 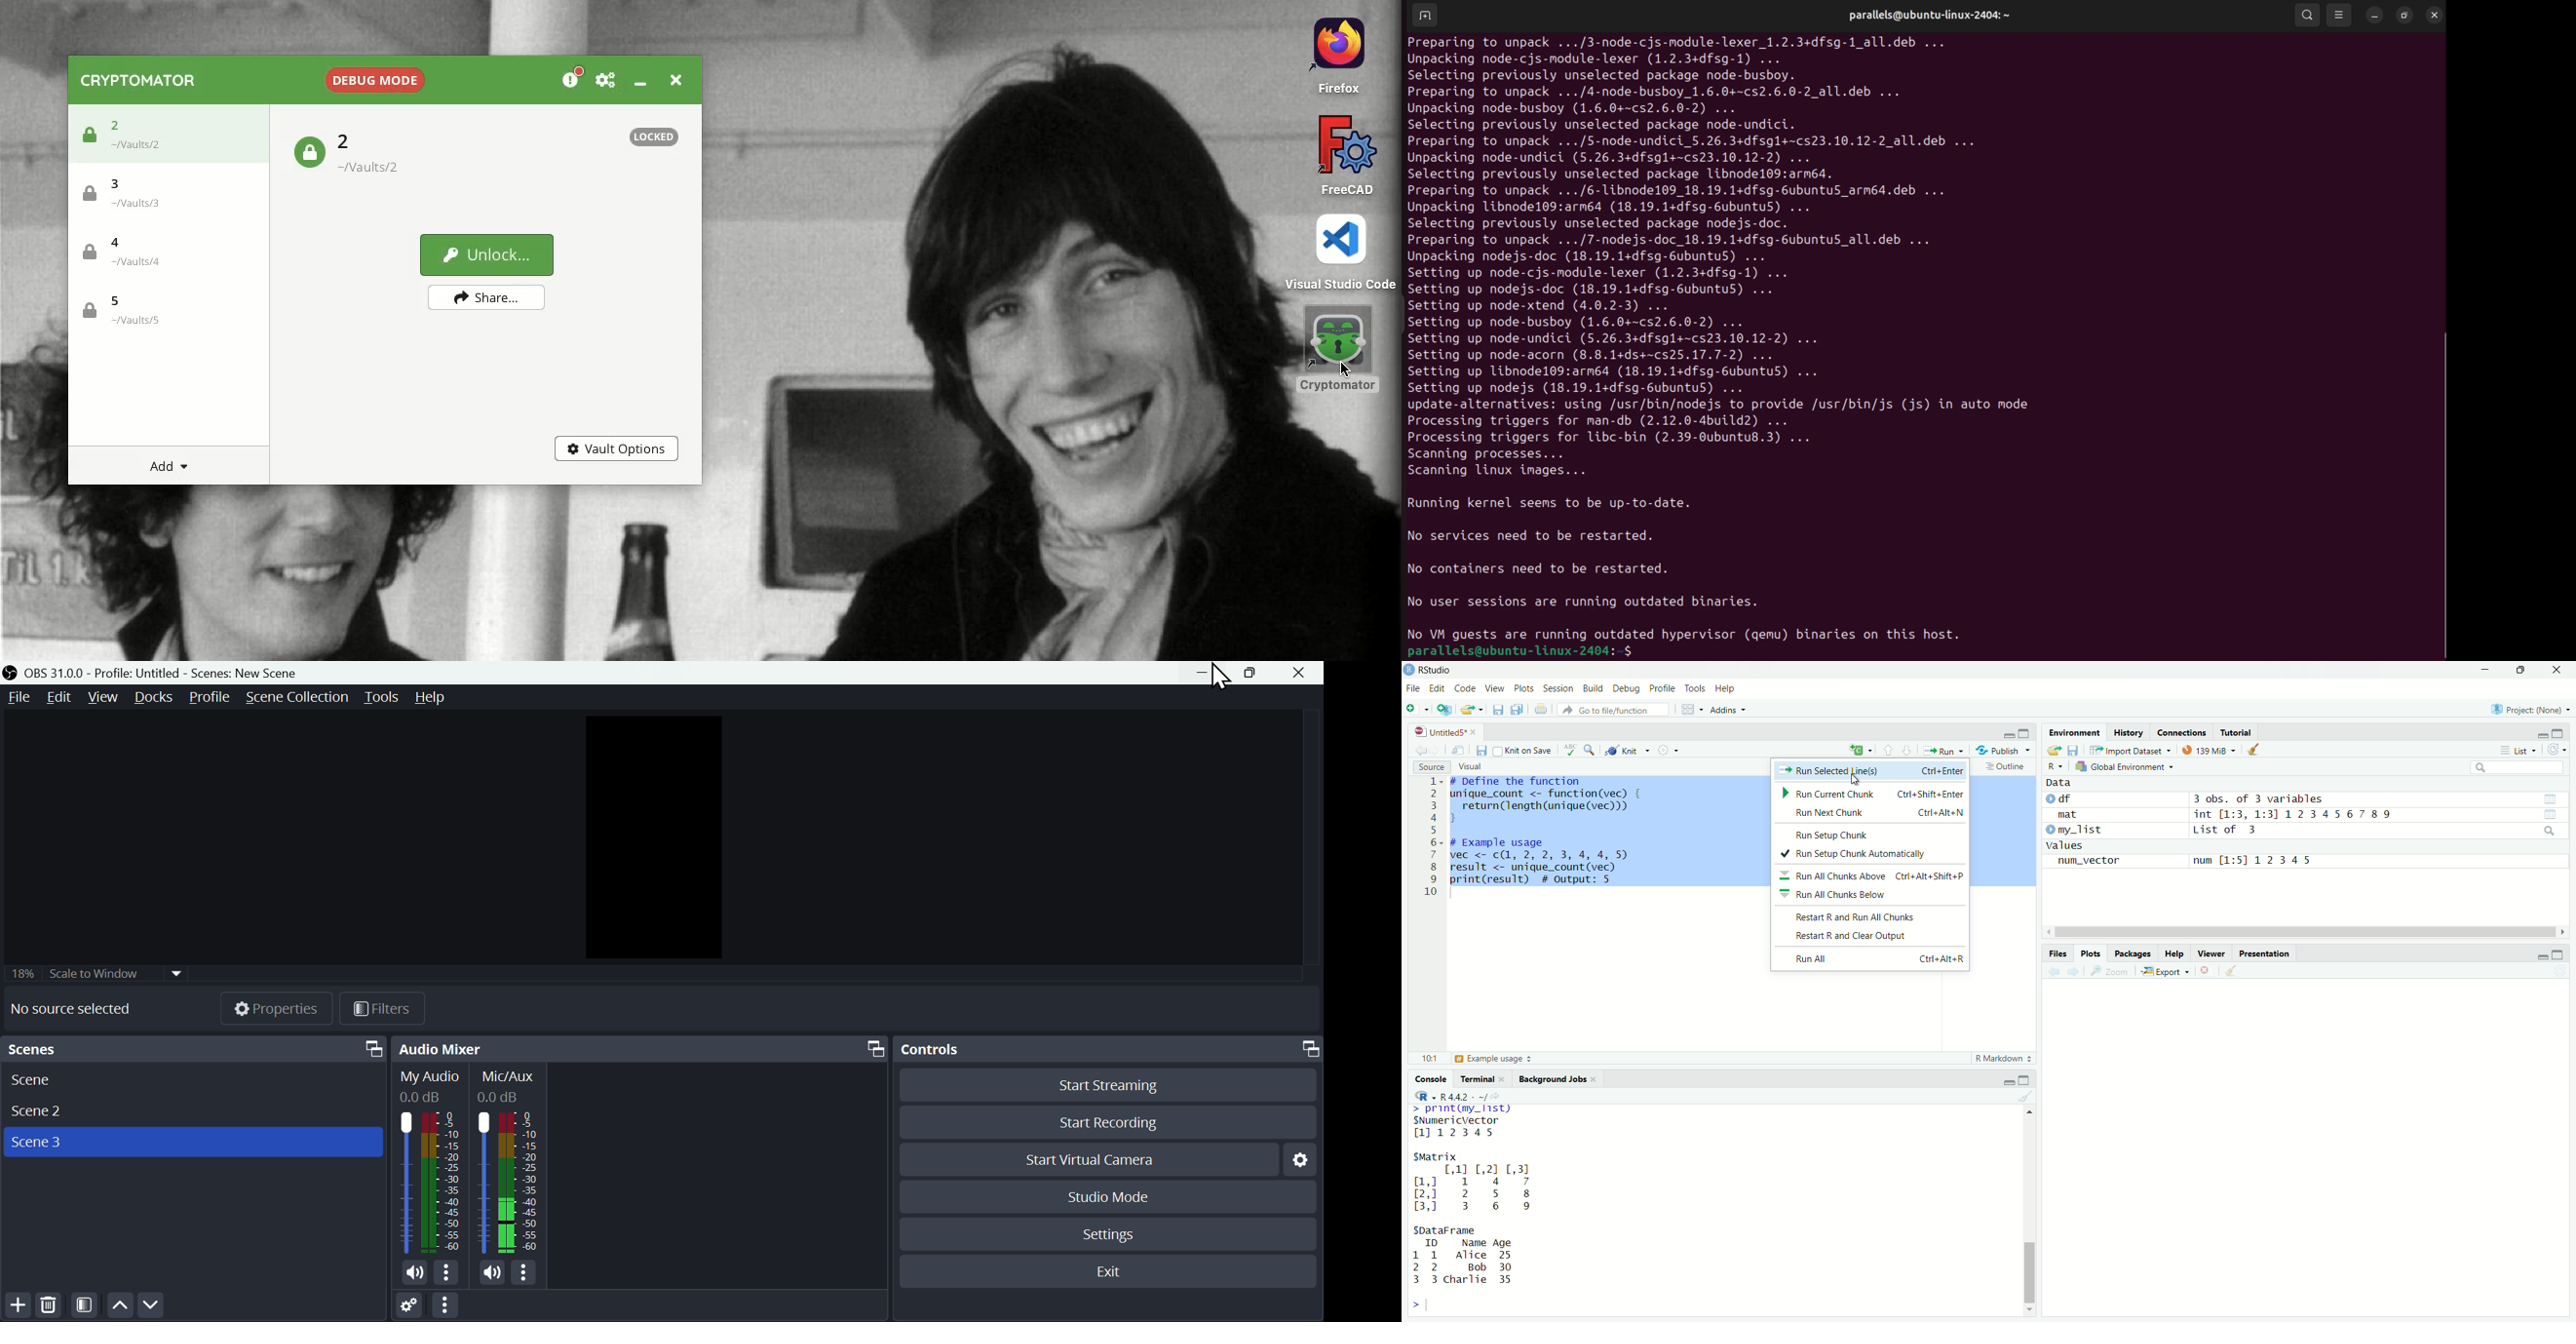 I want to click on back, so click(x=1422, y=750).